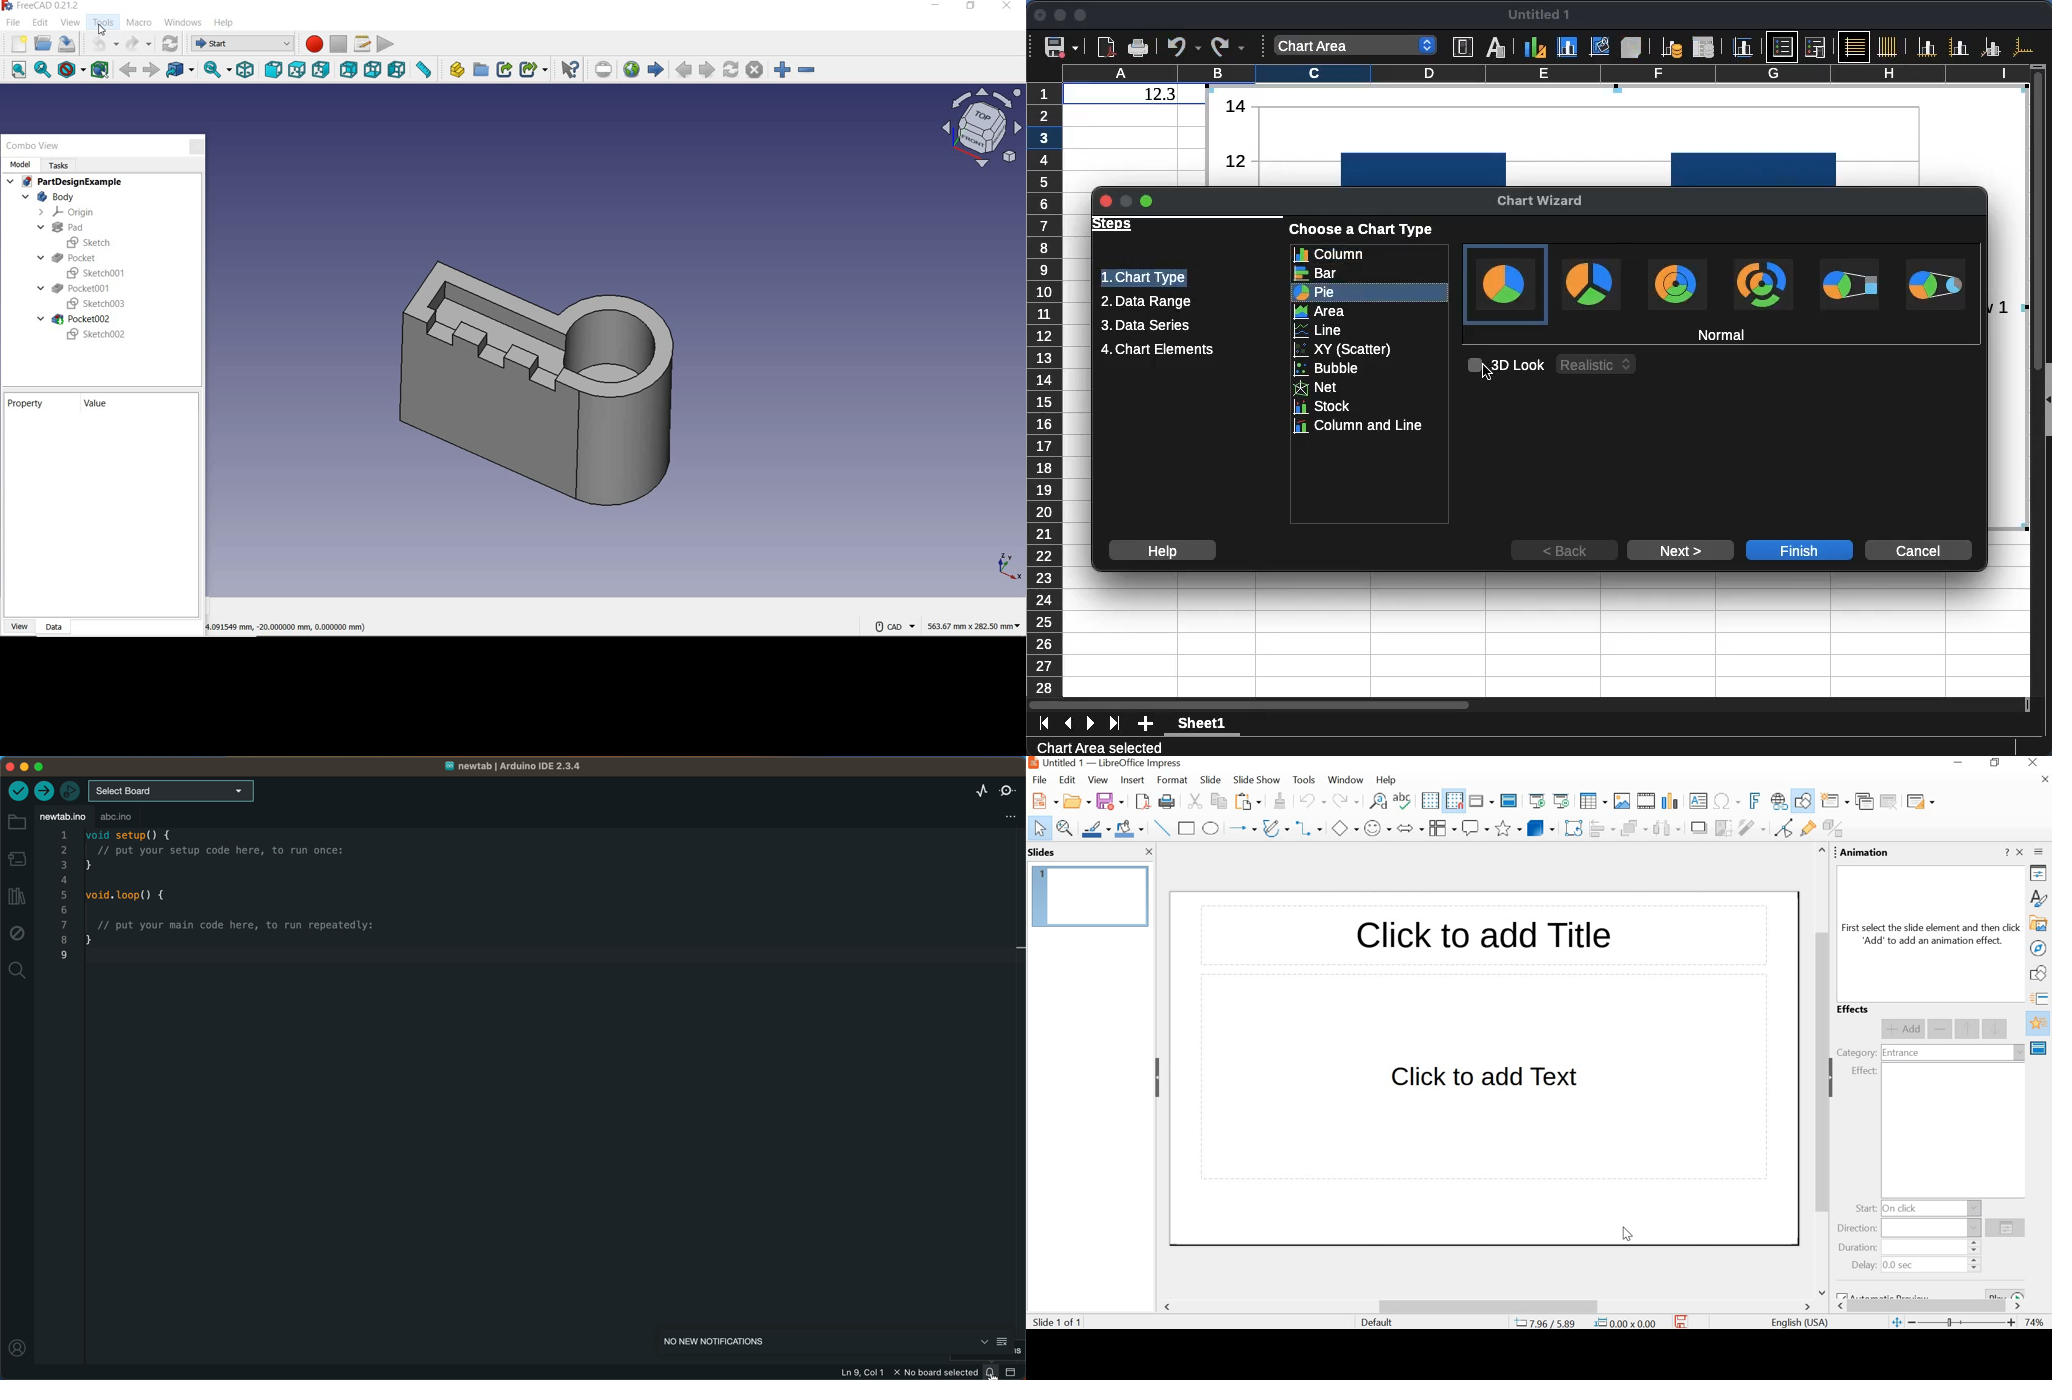 The width and height of the screenshot is (2072, 1400). Describe the element at coordinates (2040, 975) in the screenshot. I see `shapes` at that location.